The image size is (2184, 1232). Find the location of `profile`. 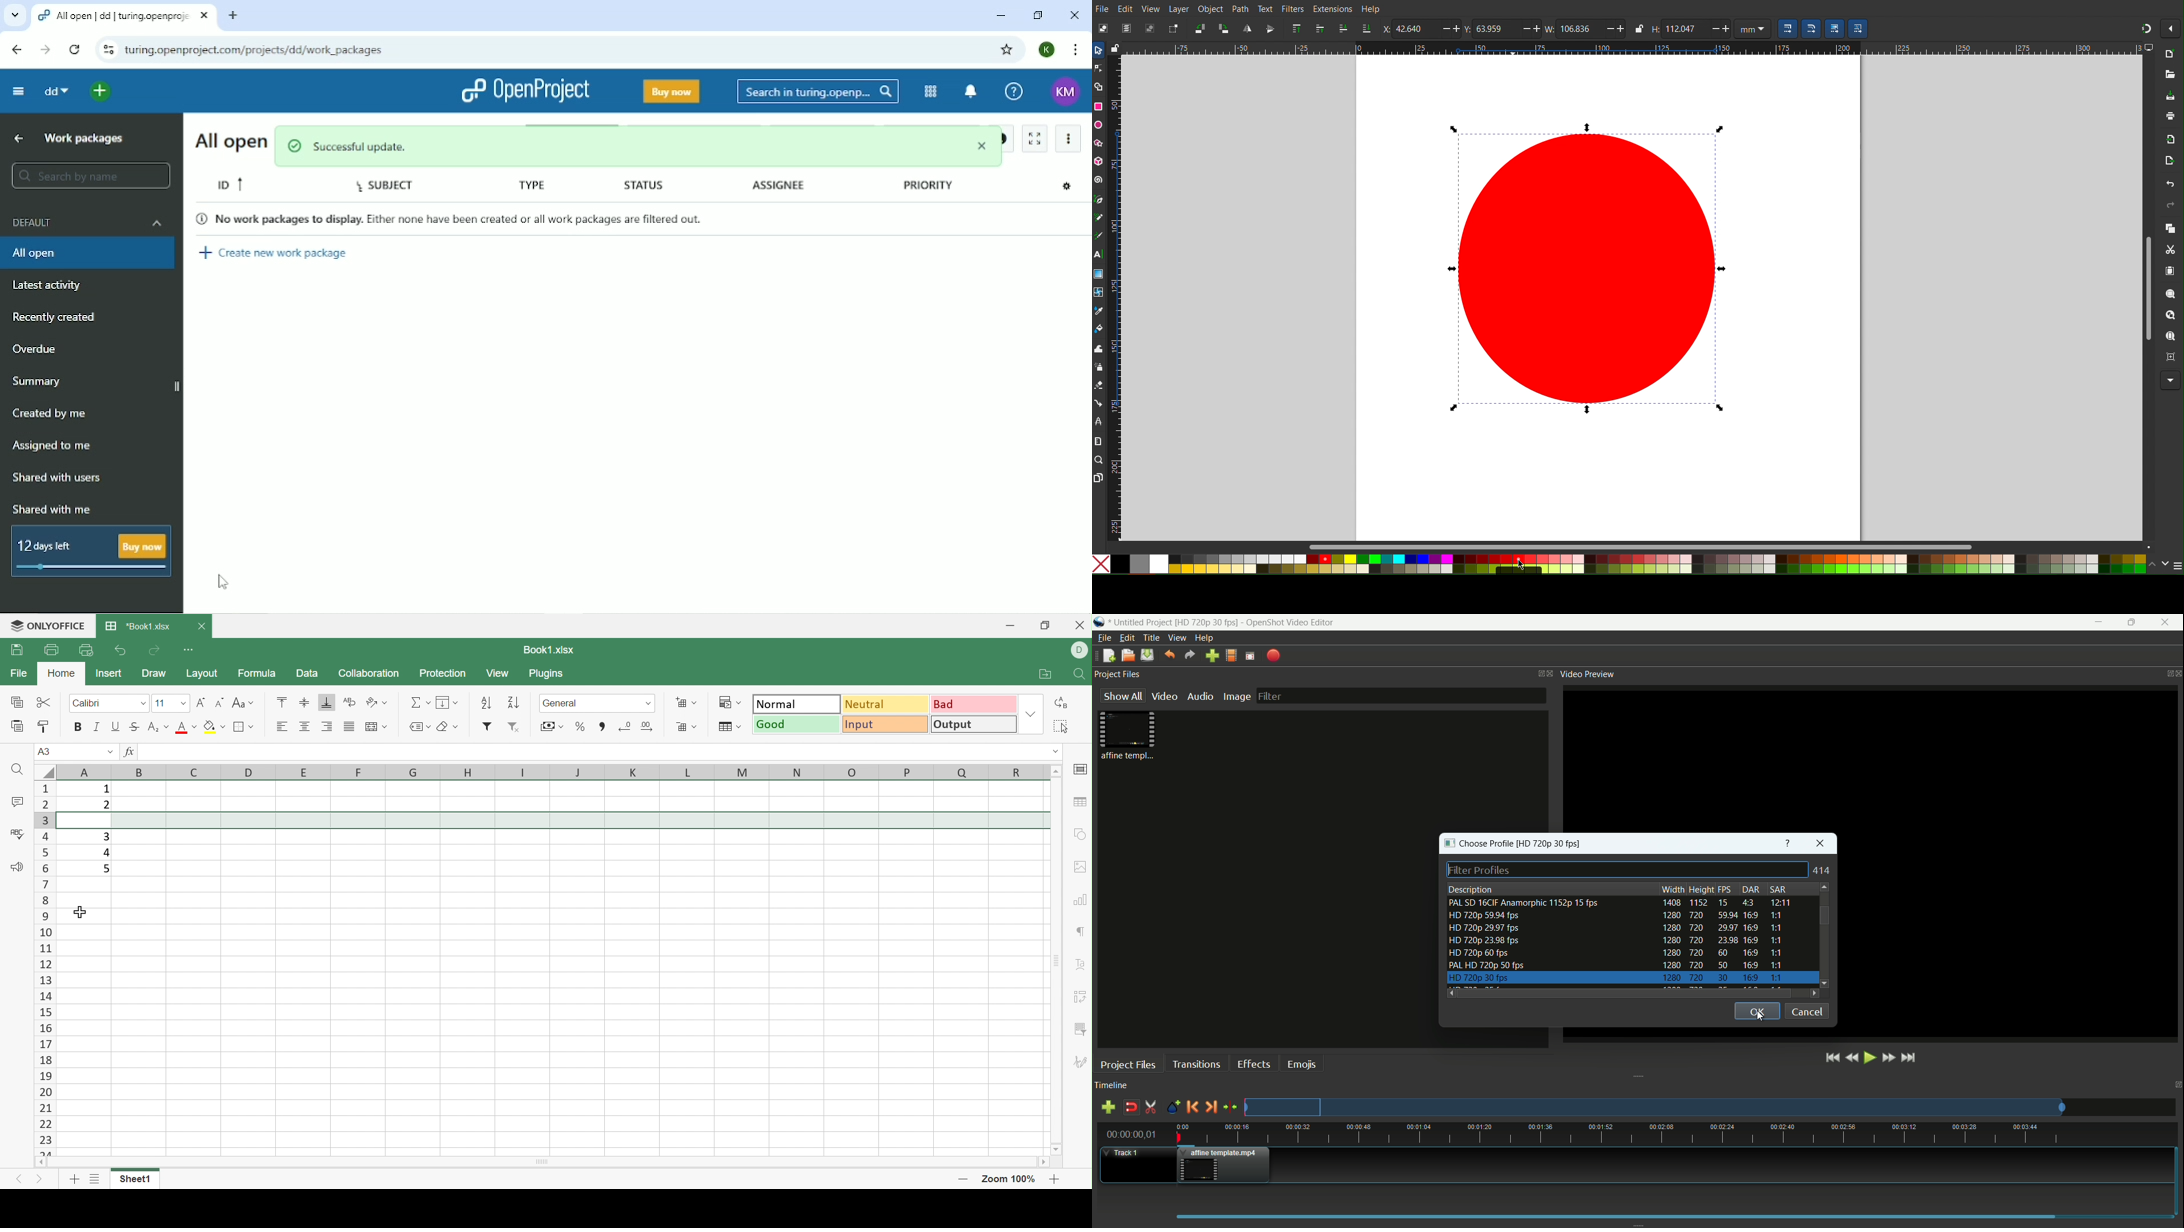

profile is located at coordinates (1206, 623).